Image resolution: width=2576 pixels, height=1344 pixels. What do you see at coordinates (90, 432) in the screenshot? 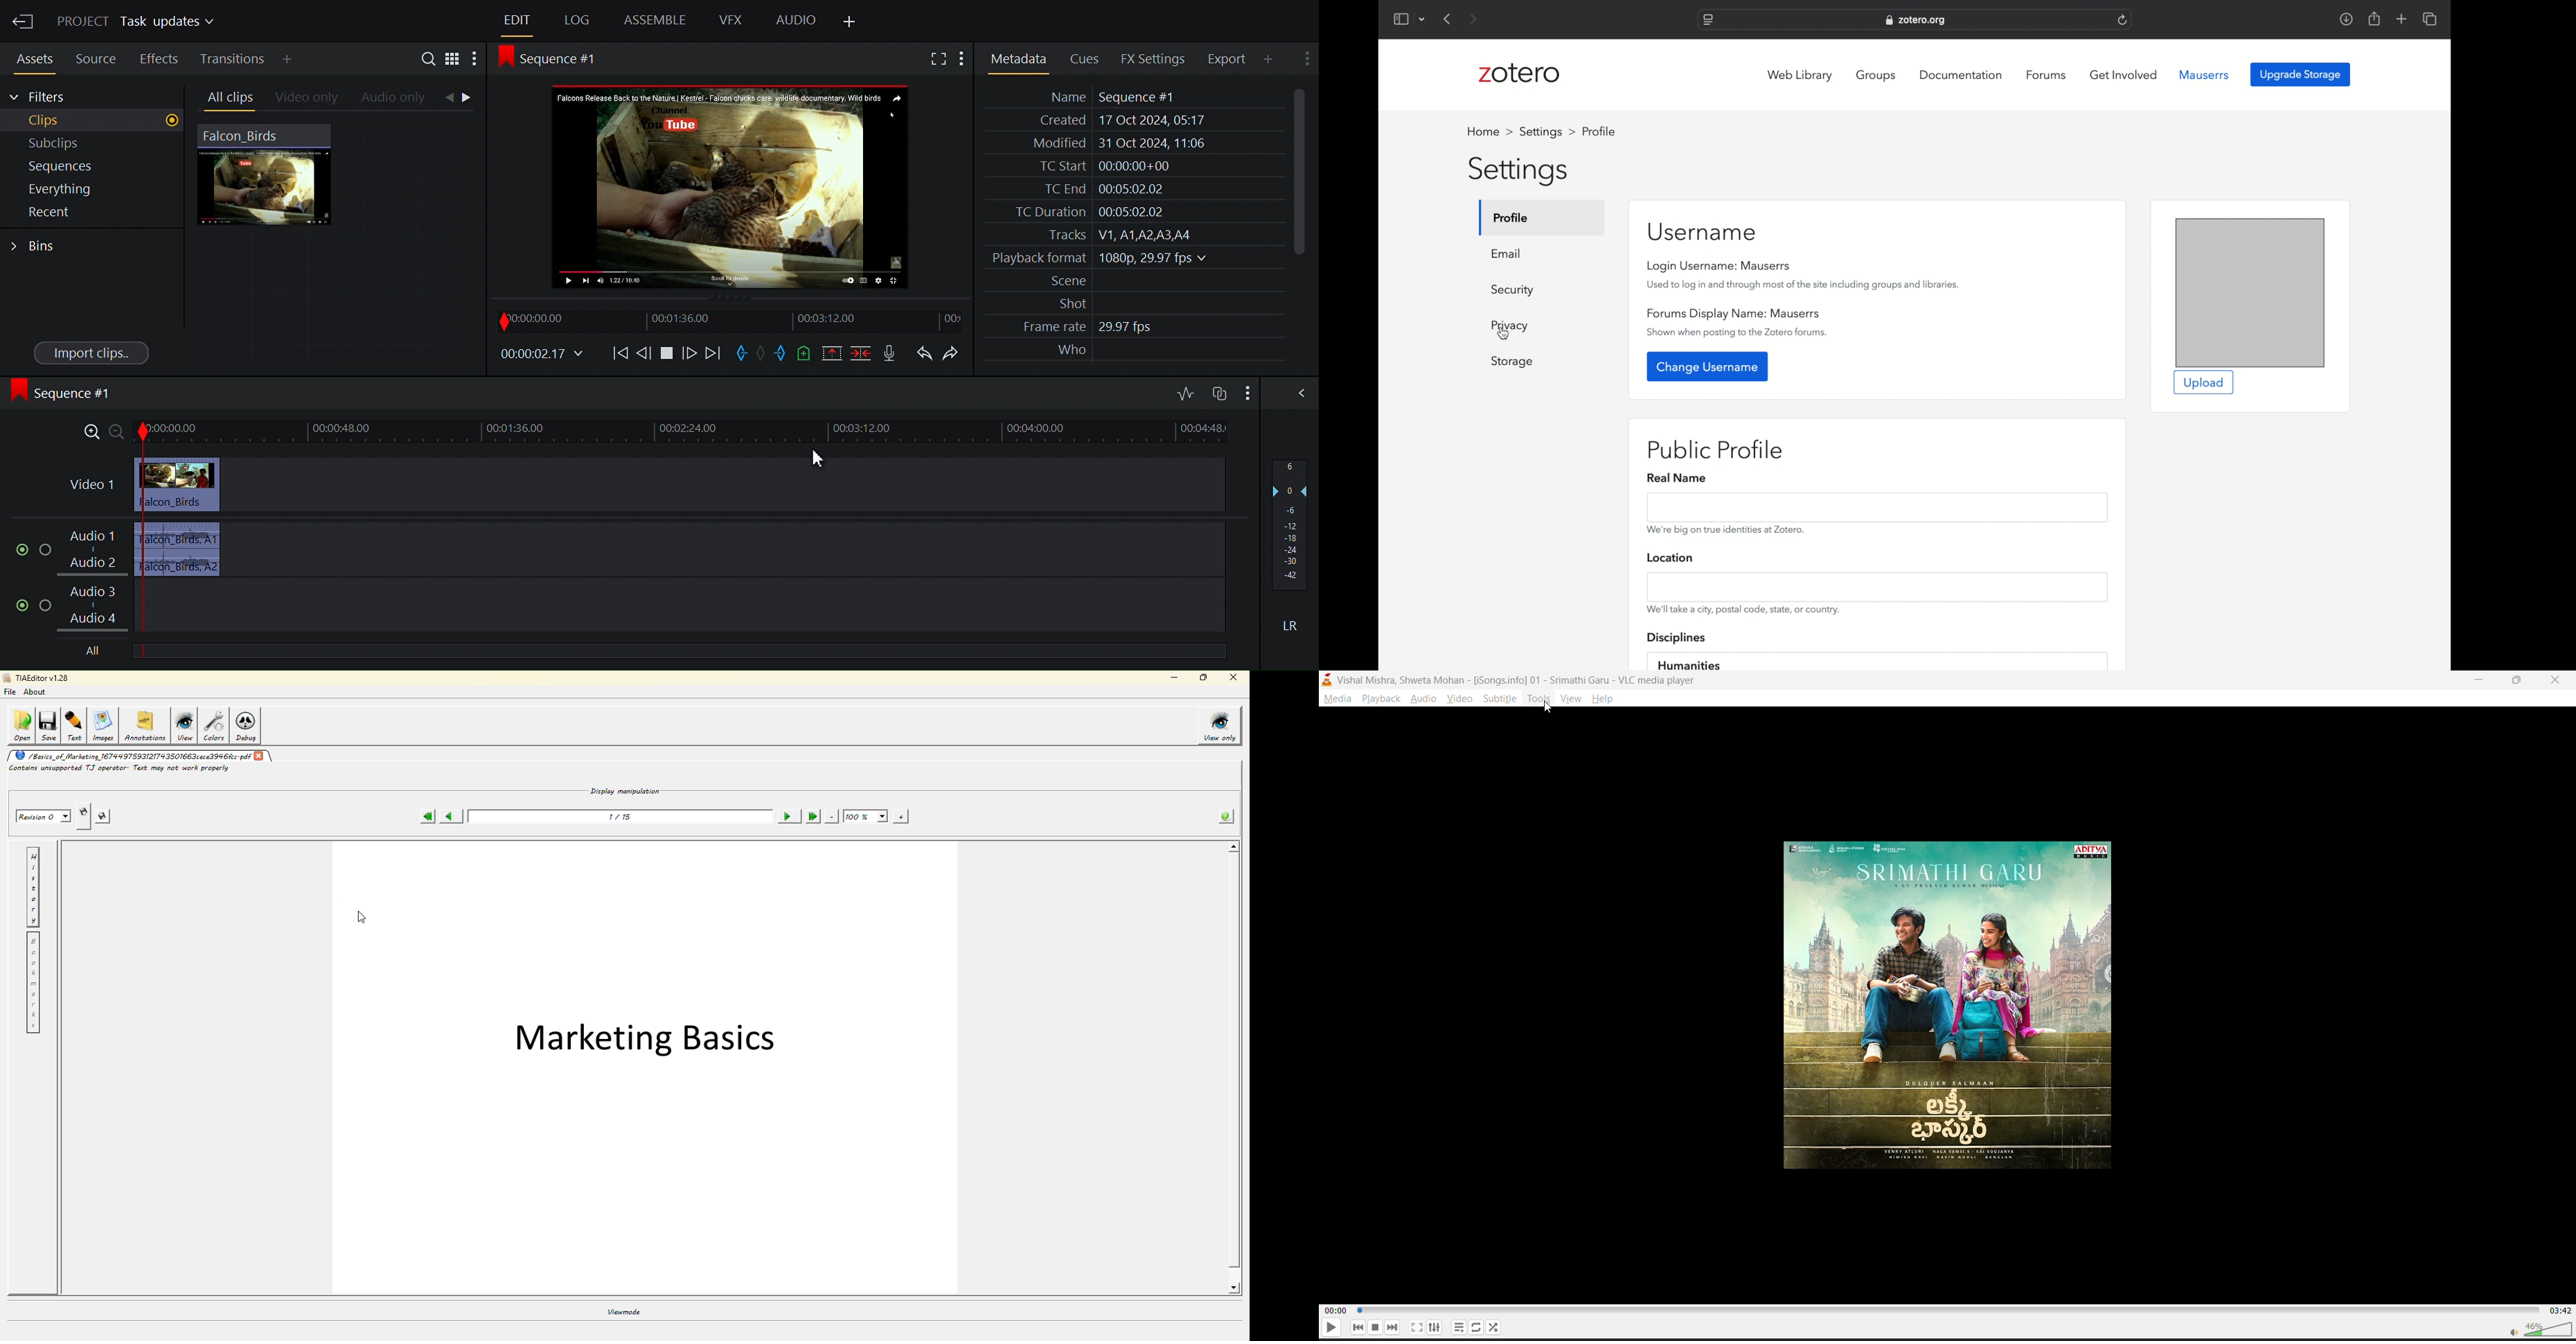
I see `Zoom in` at bounding box center [90, 432].